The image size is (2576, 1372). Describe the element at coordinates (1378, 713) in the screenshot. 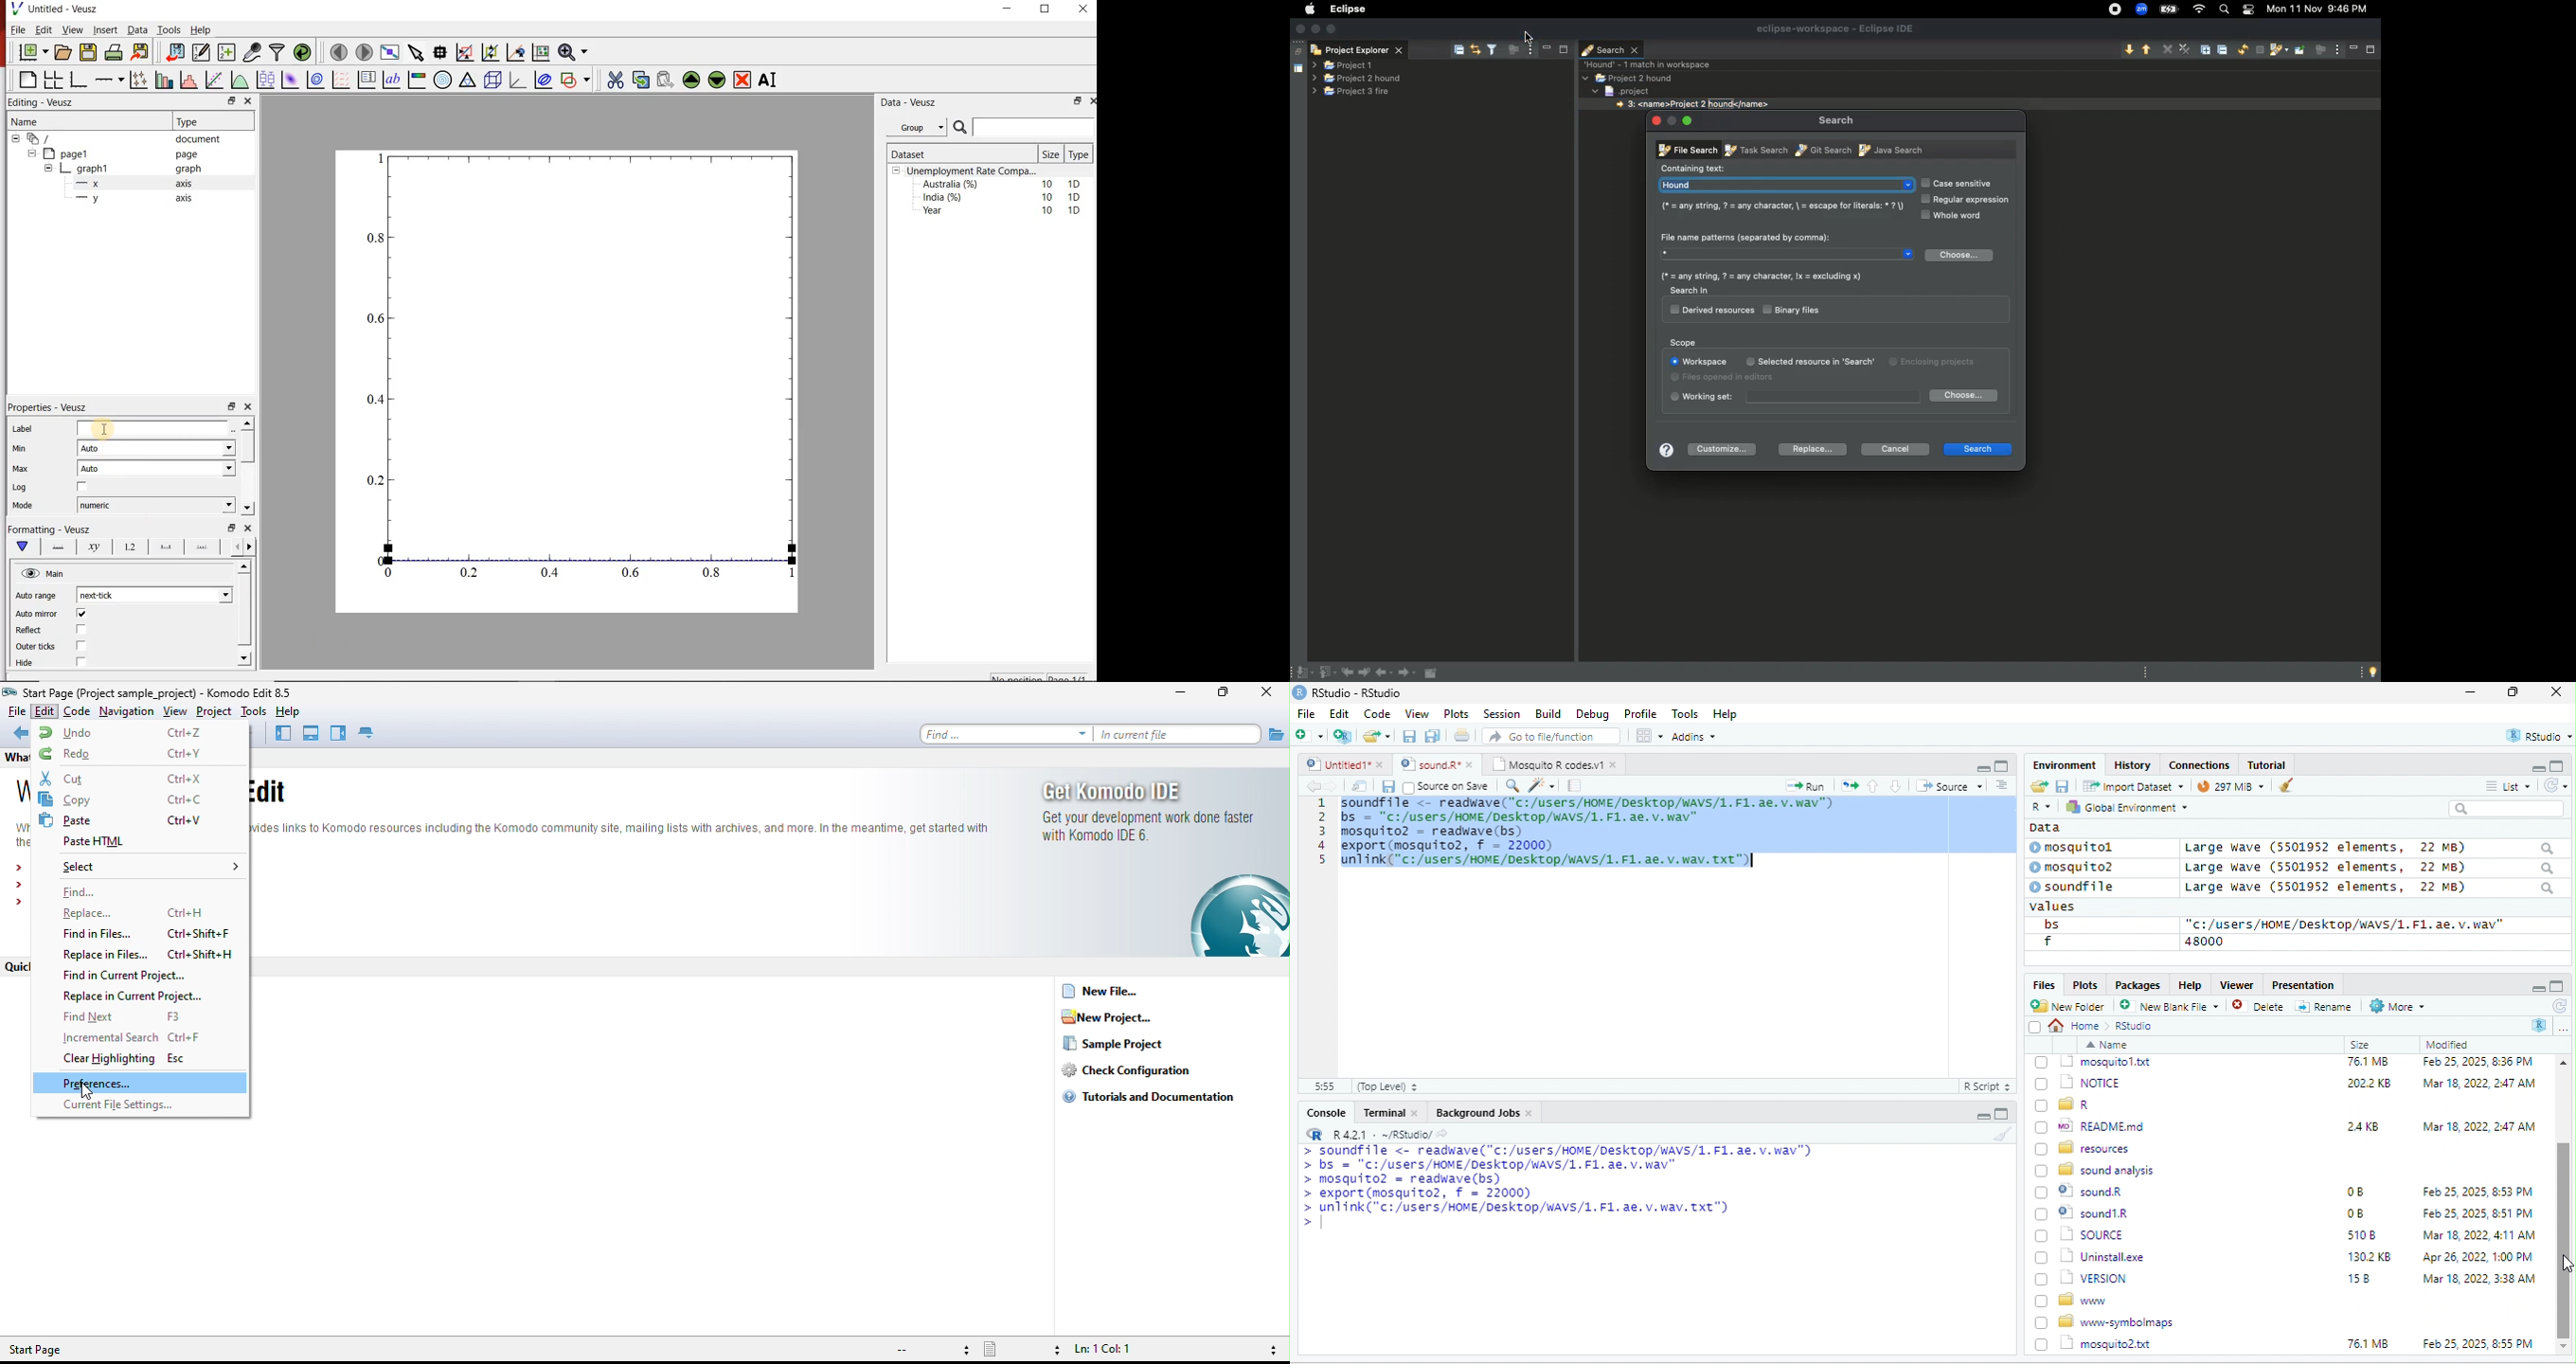

I see `Code` at that location.